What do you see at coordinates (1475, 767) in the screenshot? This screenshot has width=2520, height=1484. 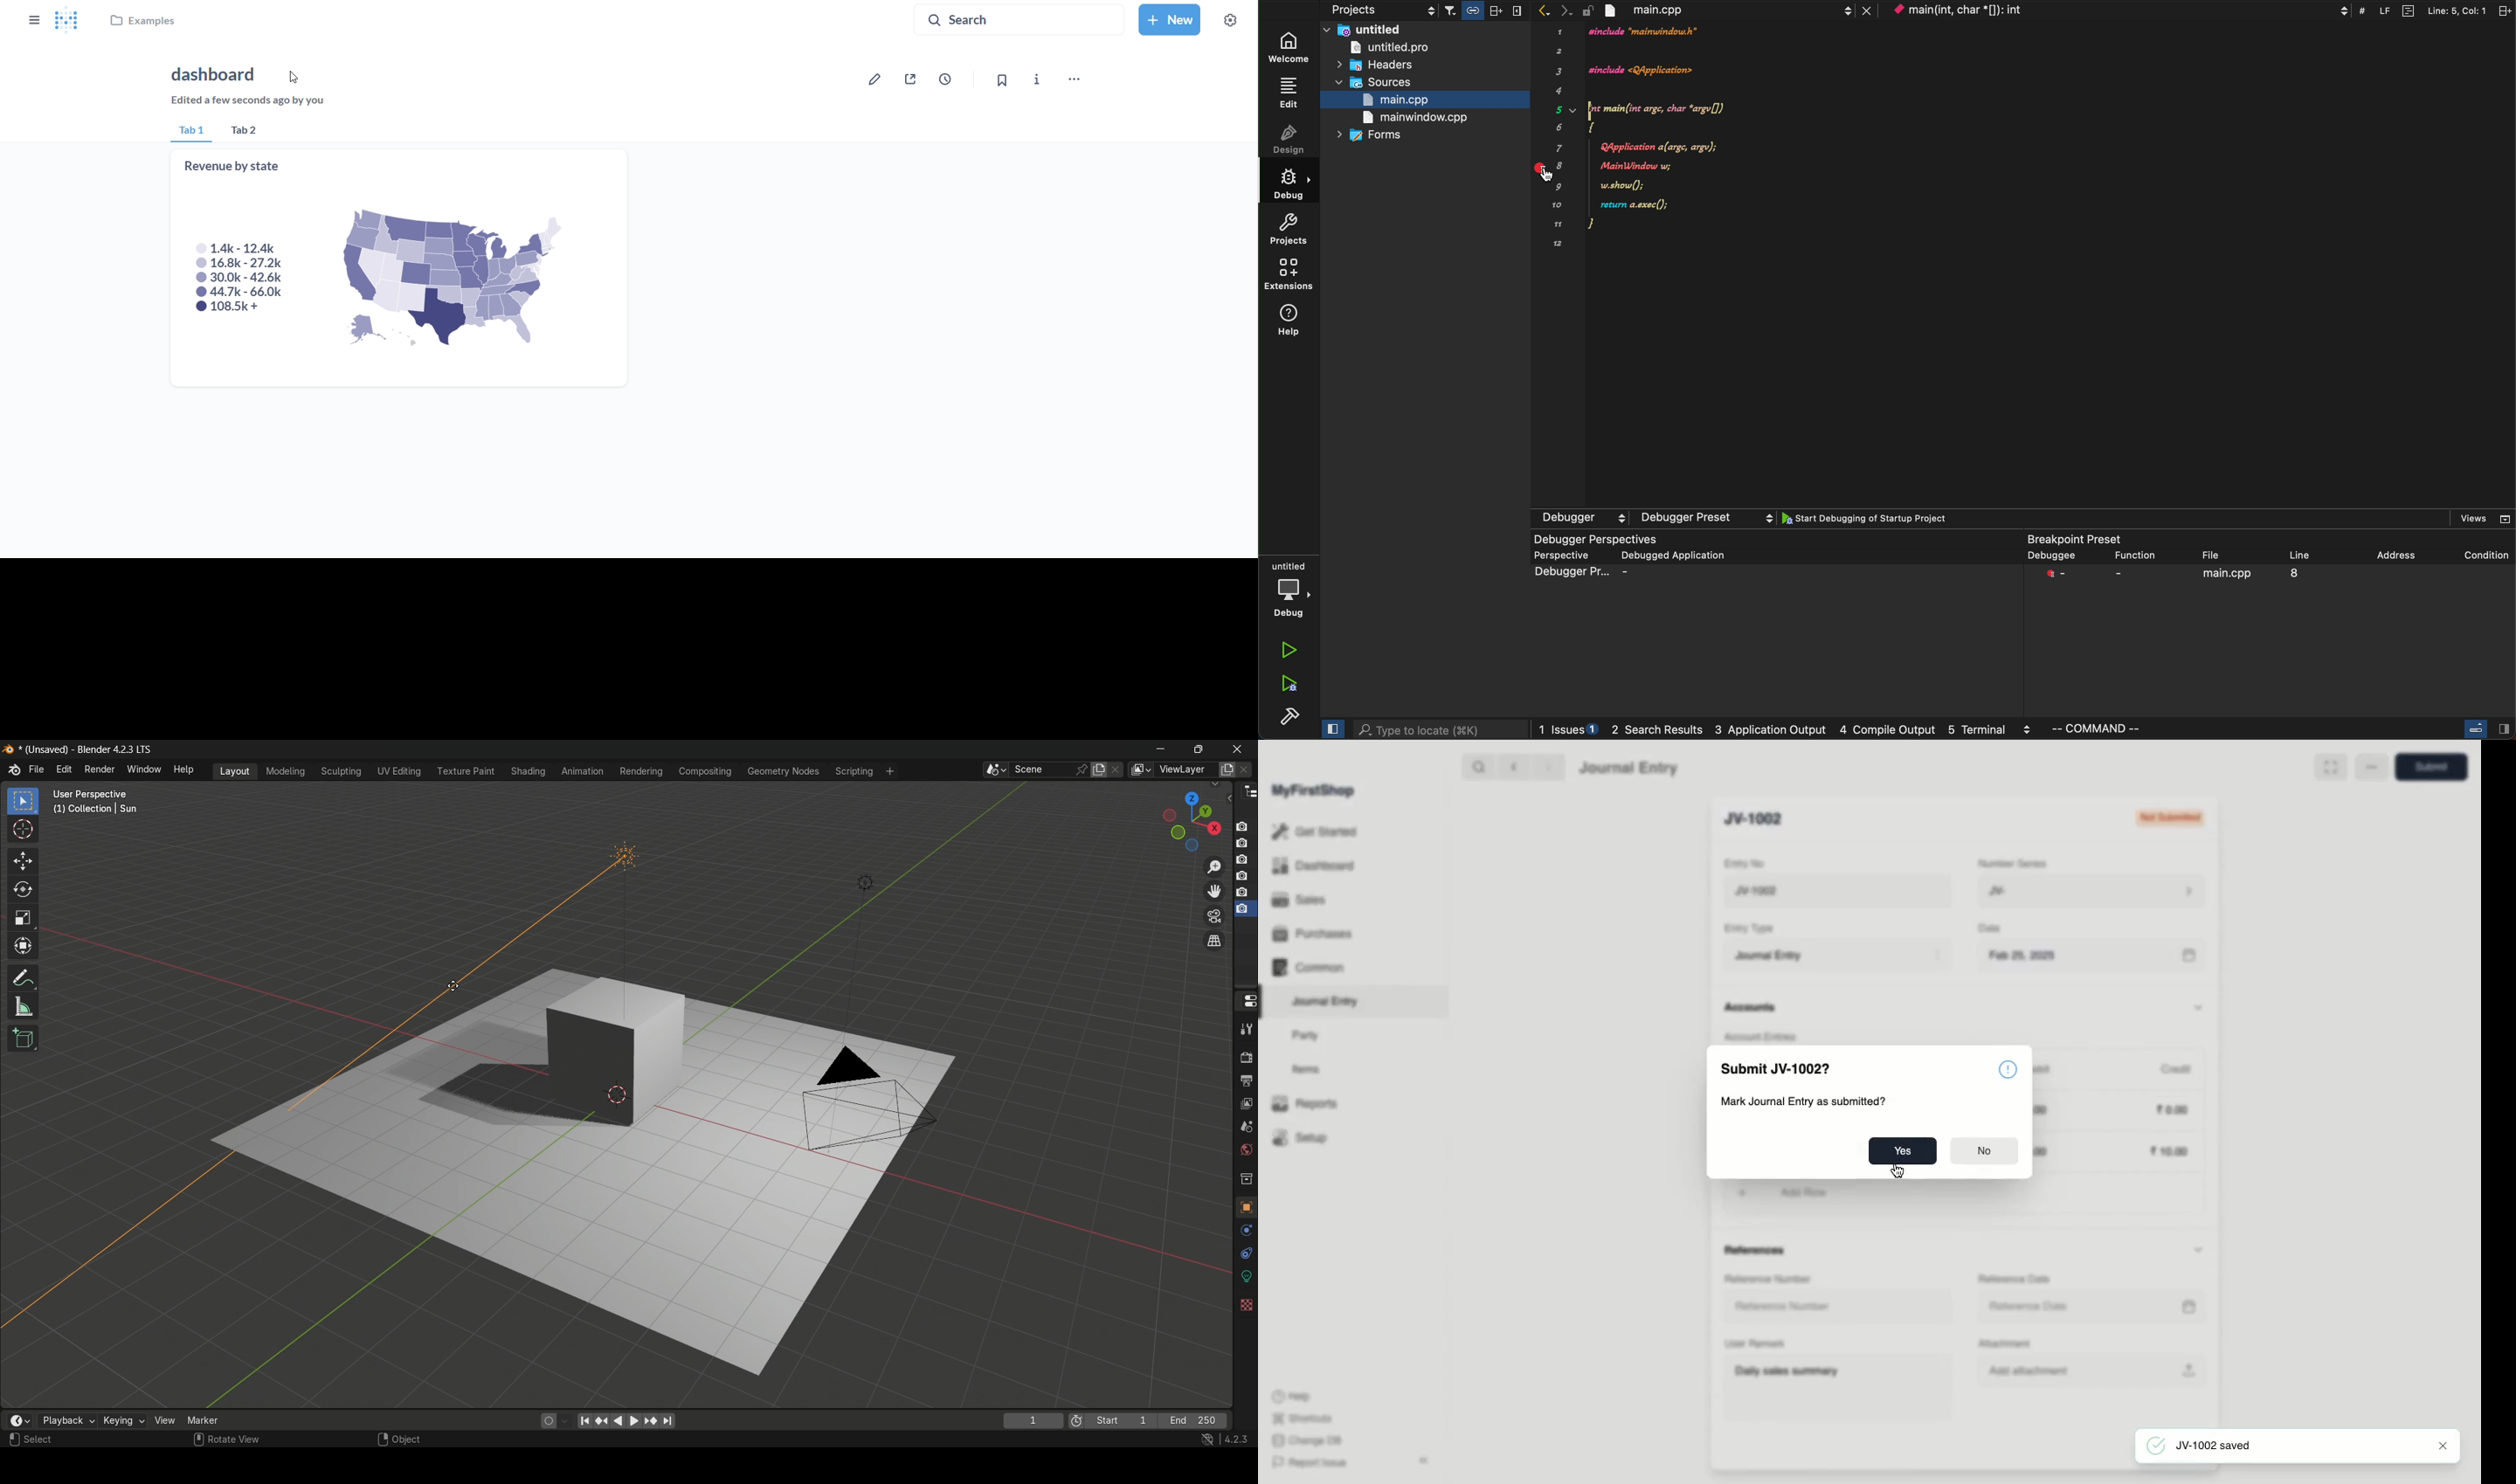 I see `search` at bounding box center [1475, 767].